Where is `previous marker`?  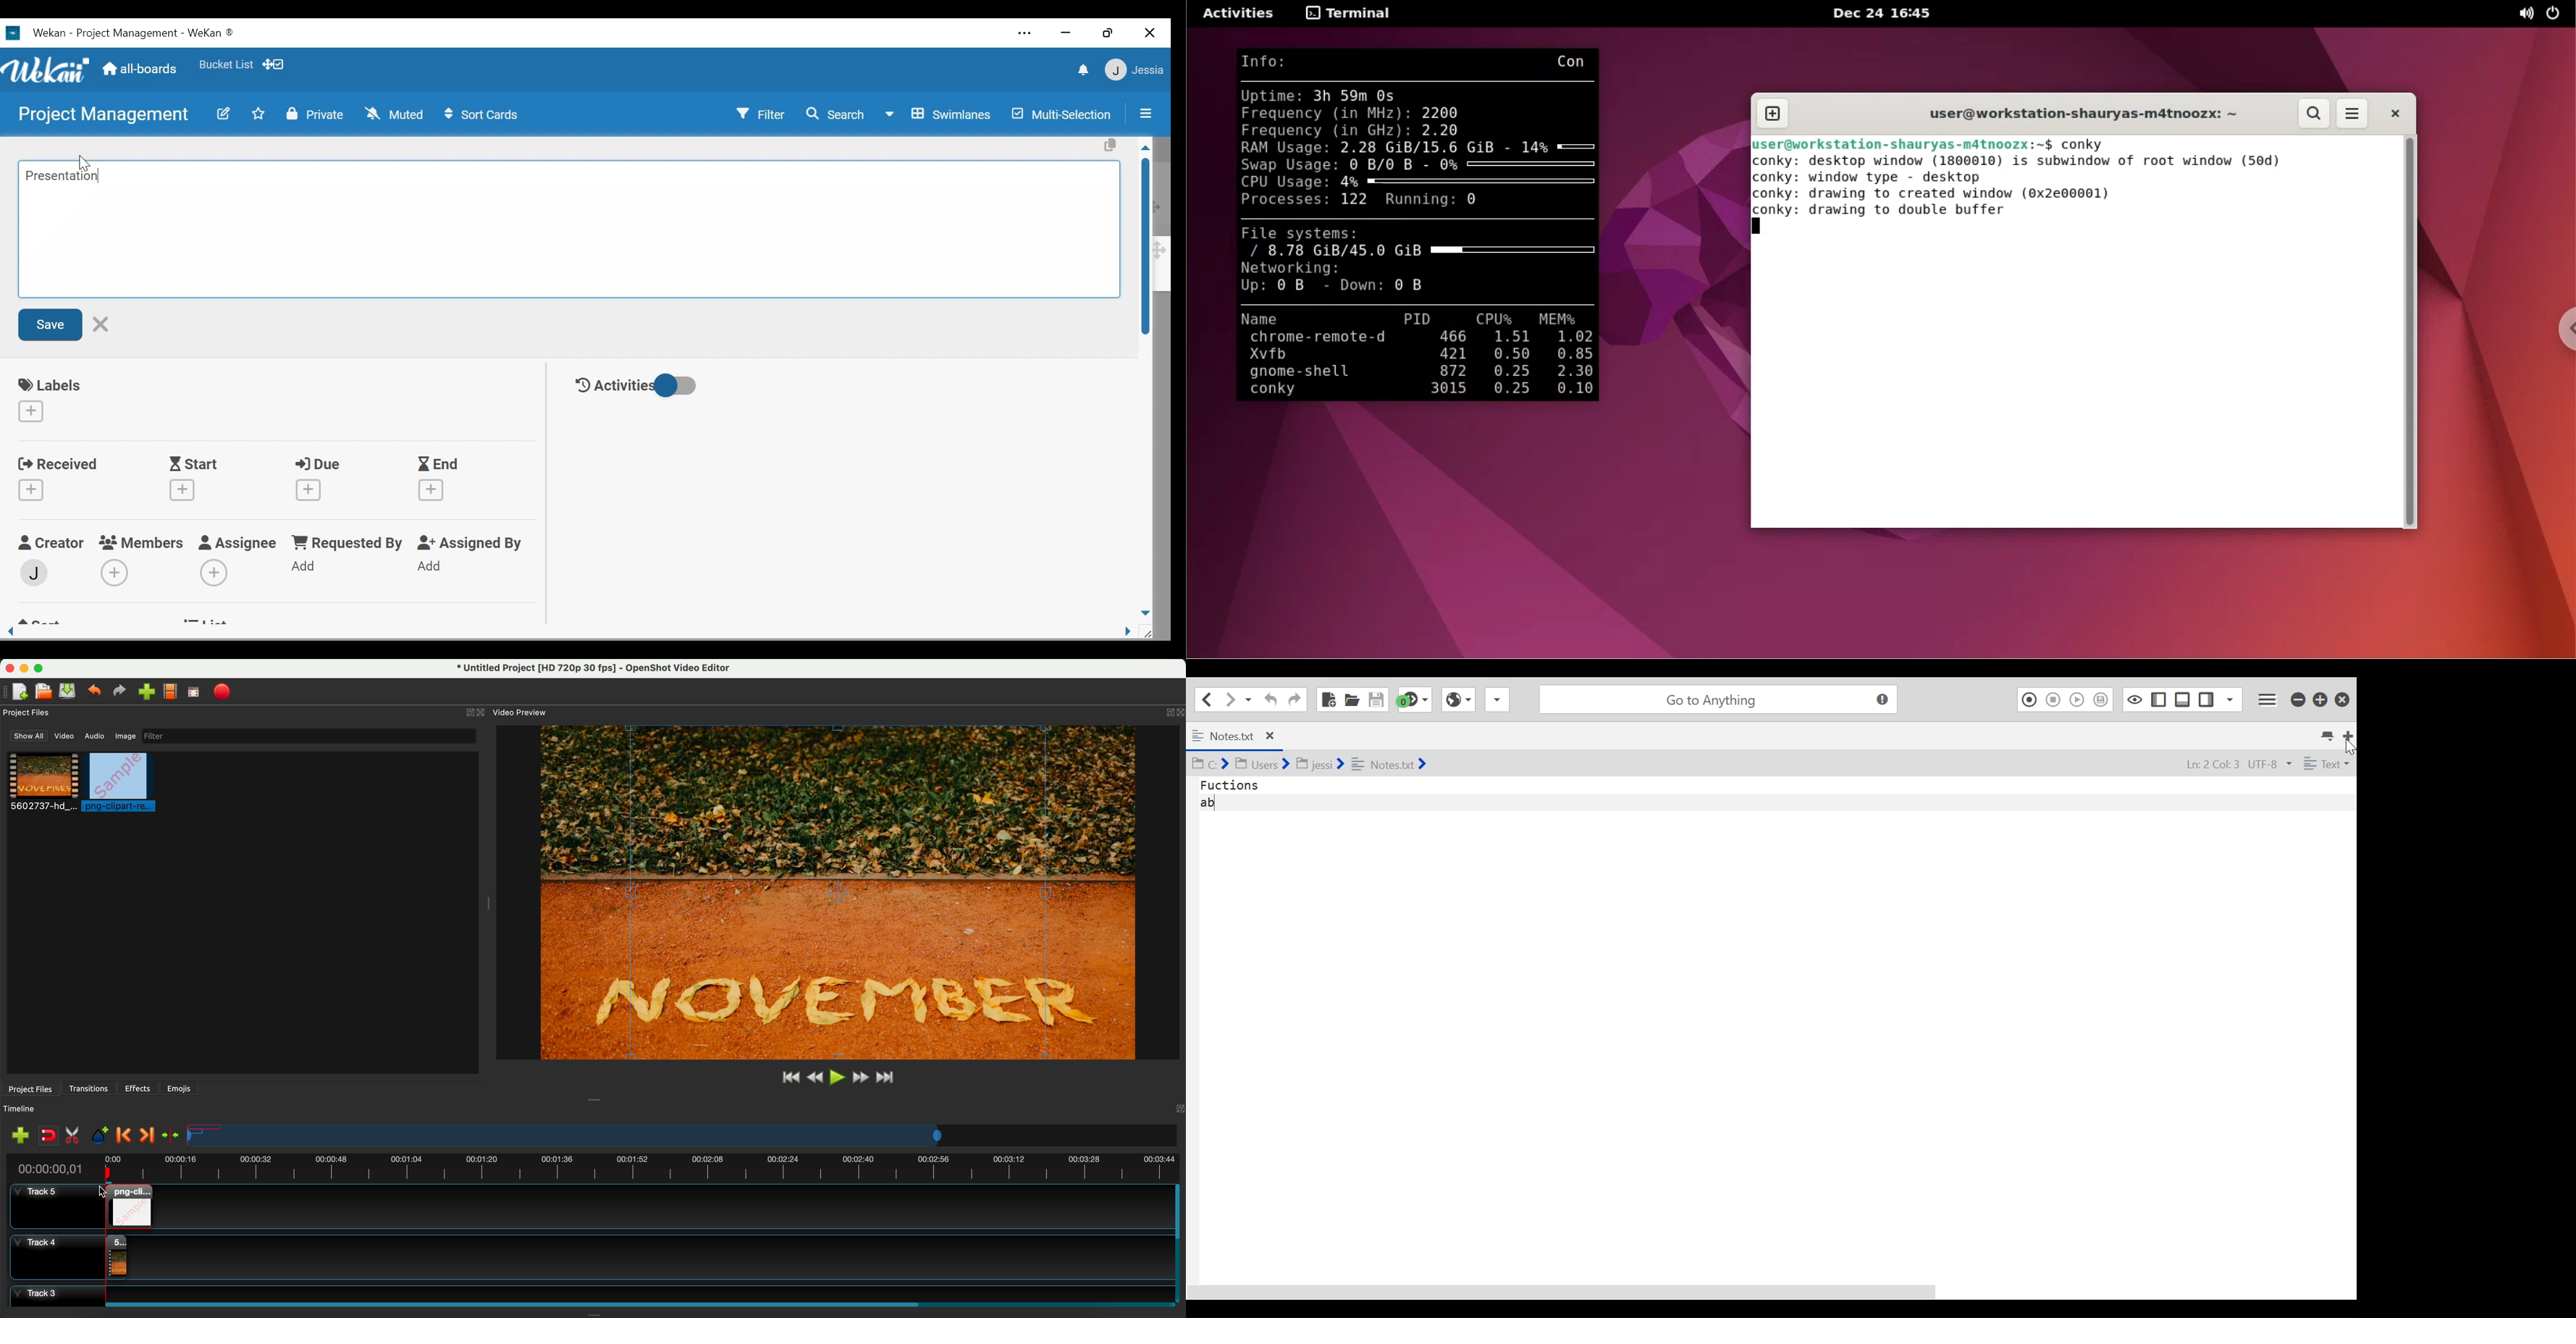
previous marker is located at coordinates (126, 1136).